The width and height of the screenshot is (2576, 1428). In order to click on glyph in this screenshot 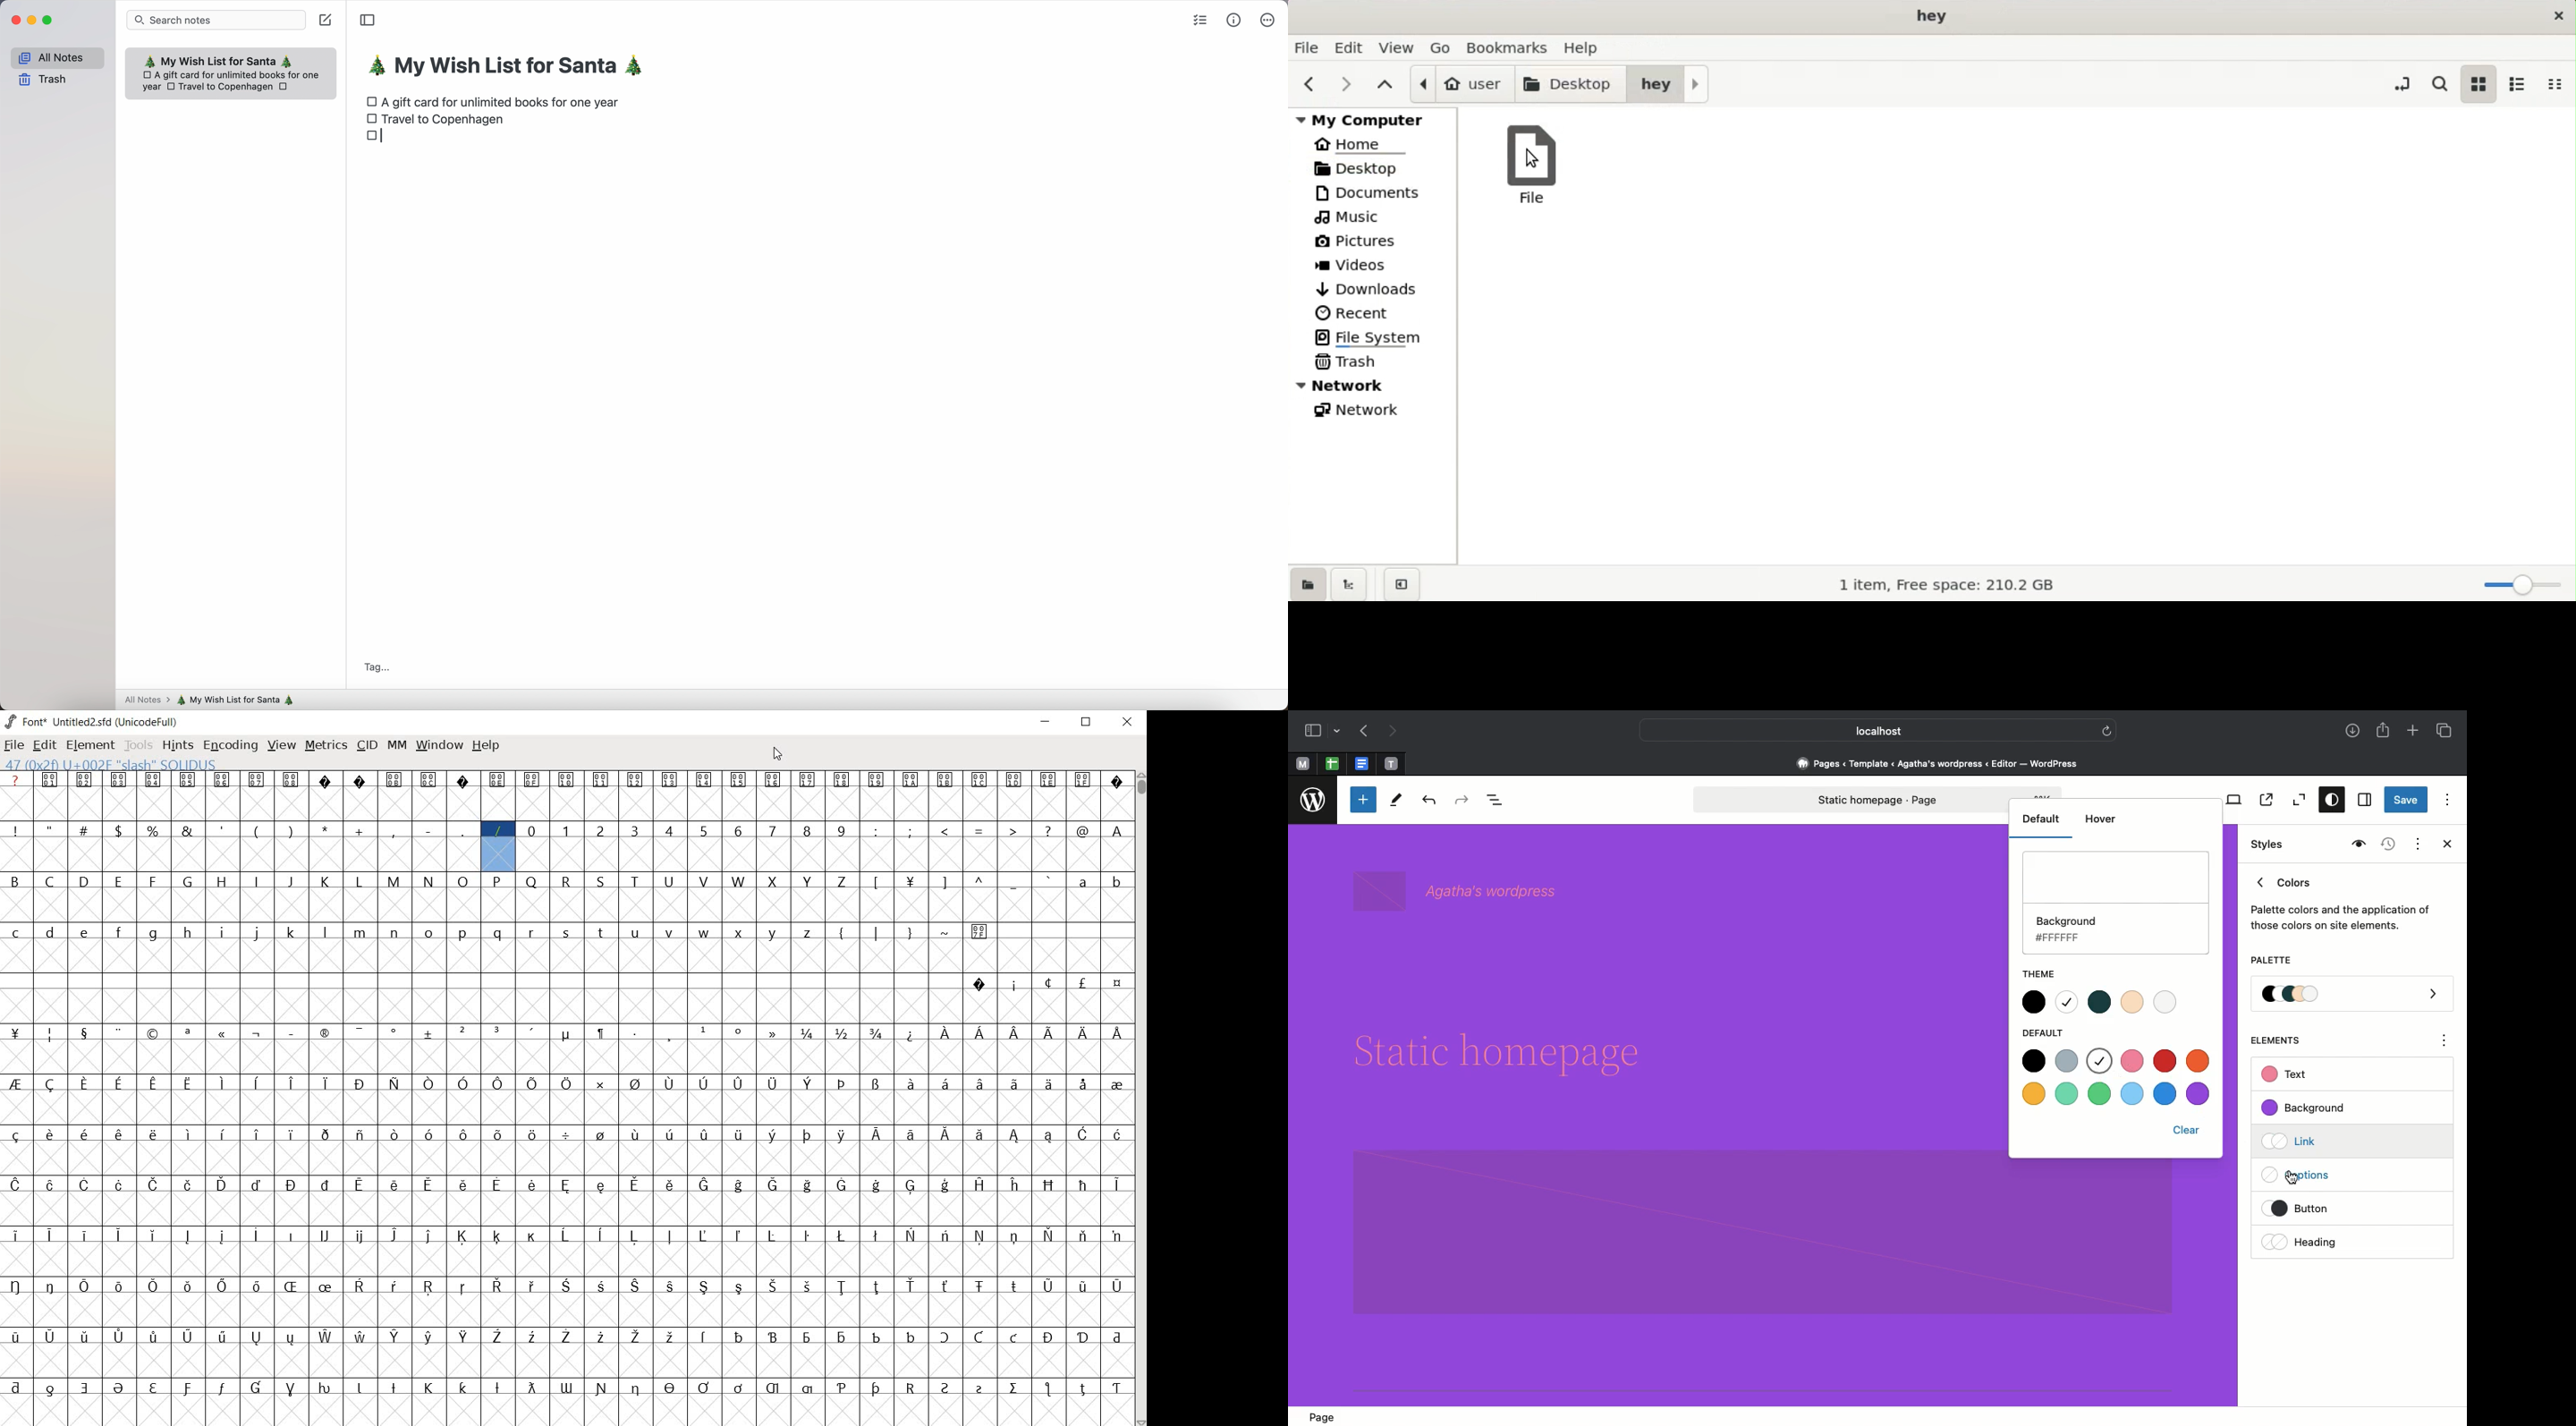, I will do `click(118, 932)`.